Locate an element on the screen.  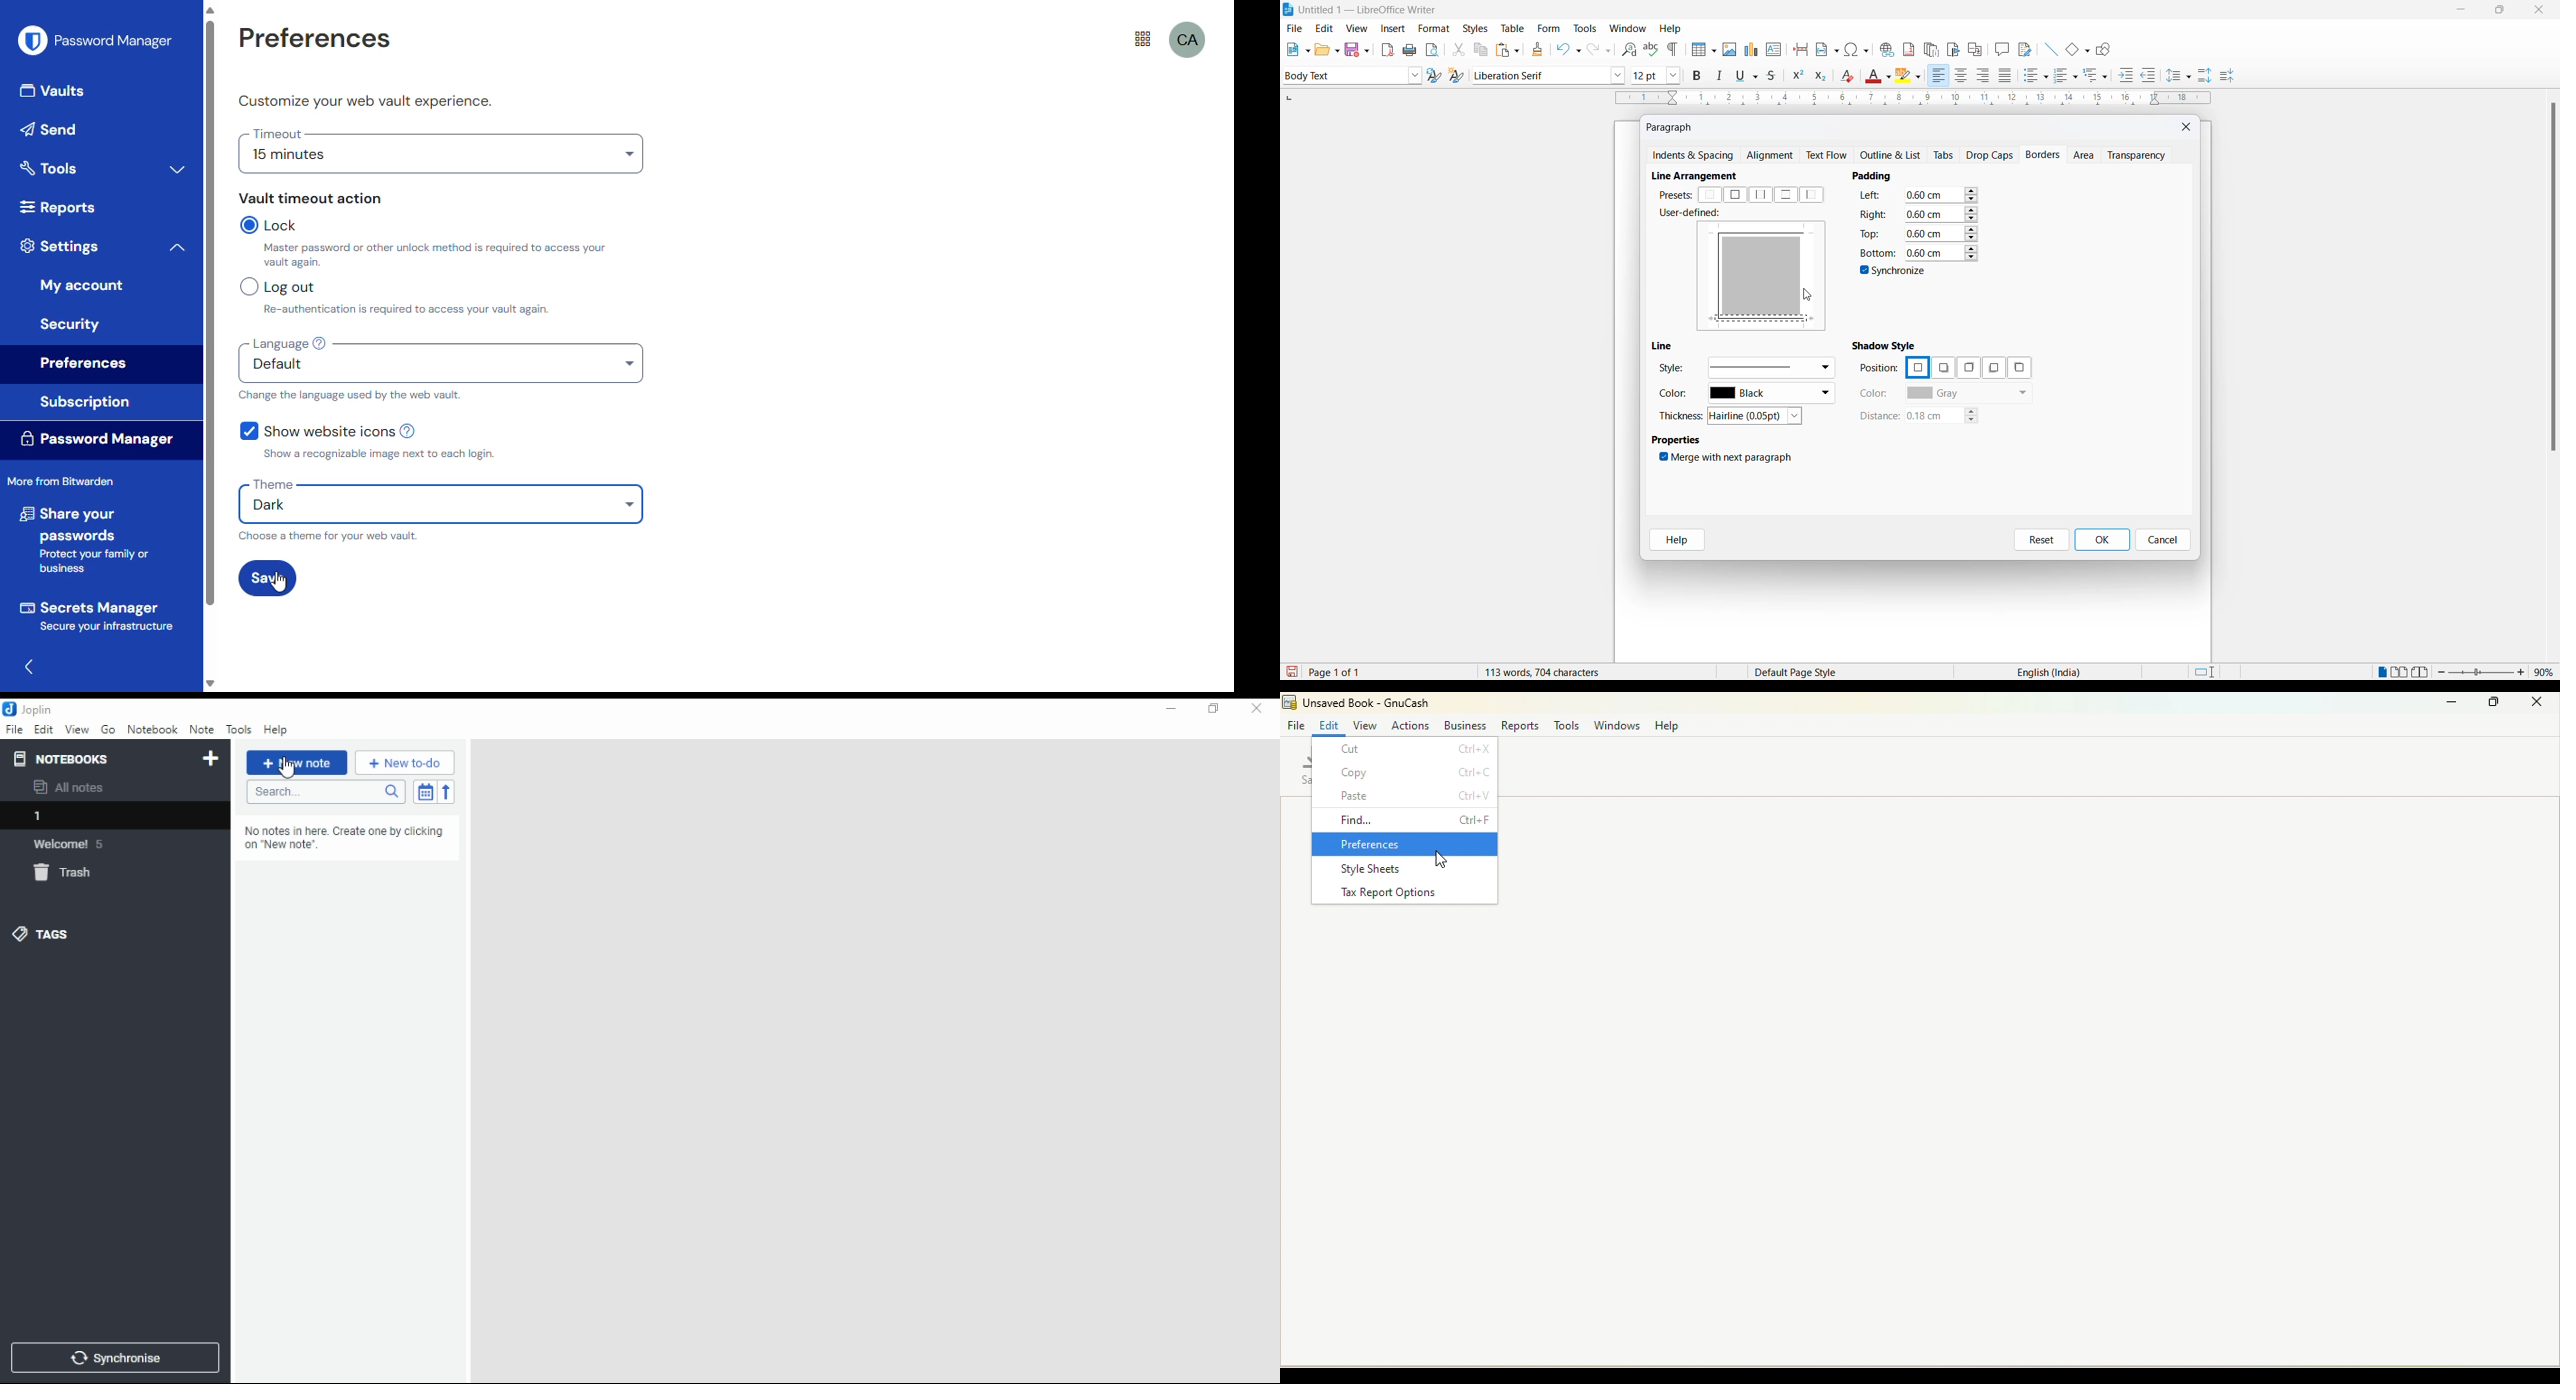
standard selection is located at coordinates (2206, 672).